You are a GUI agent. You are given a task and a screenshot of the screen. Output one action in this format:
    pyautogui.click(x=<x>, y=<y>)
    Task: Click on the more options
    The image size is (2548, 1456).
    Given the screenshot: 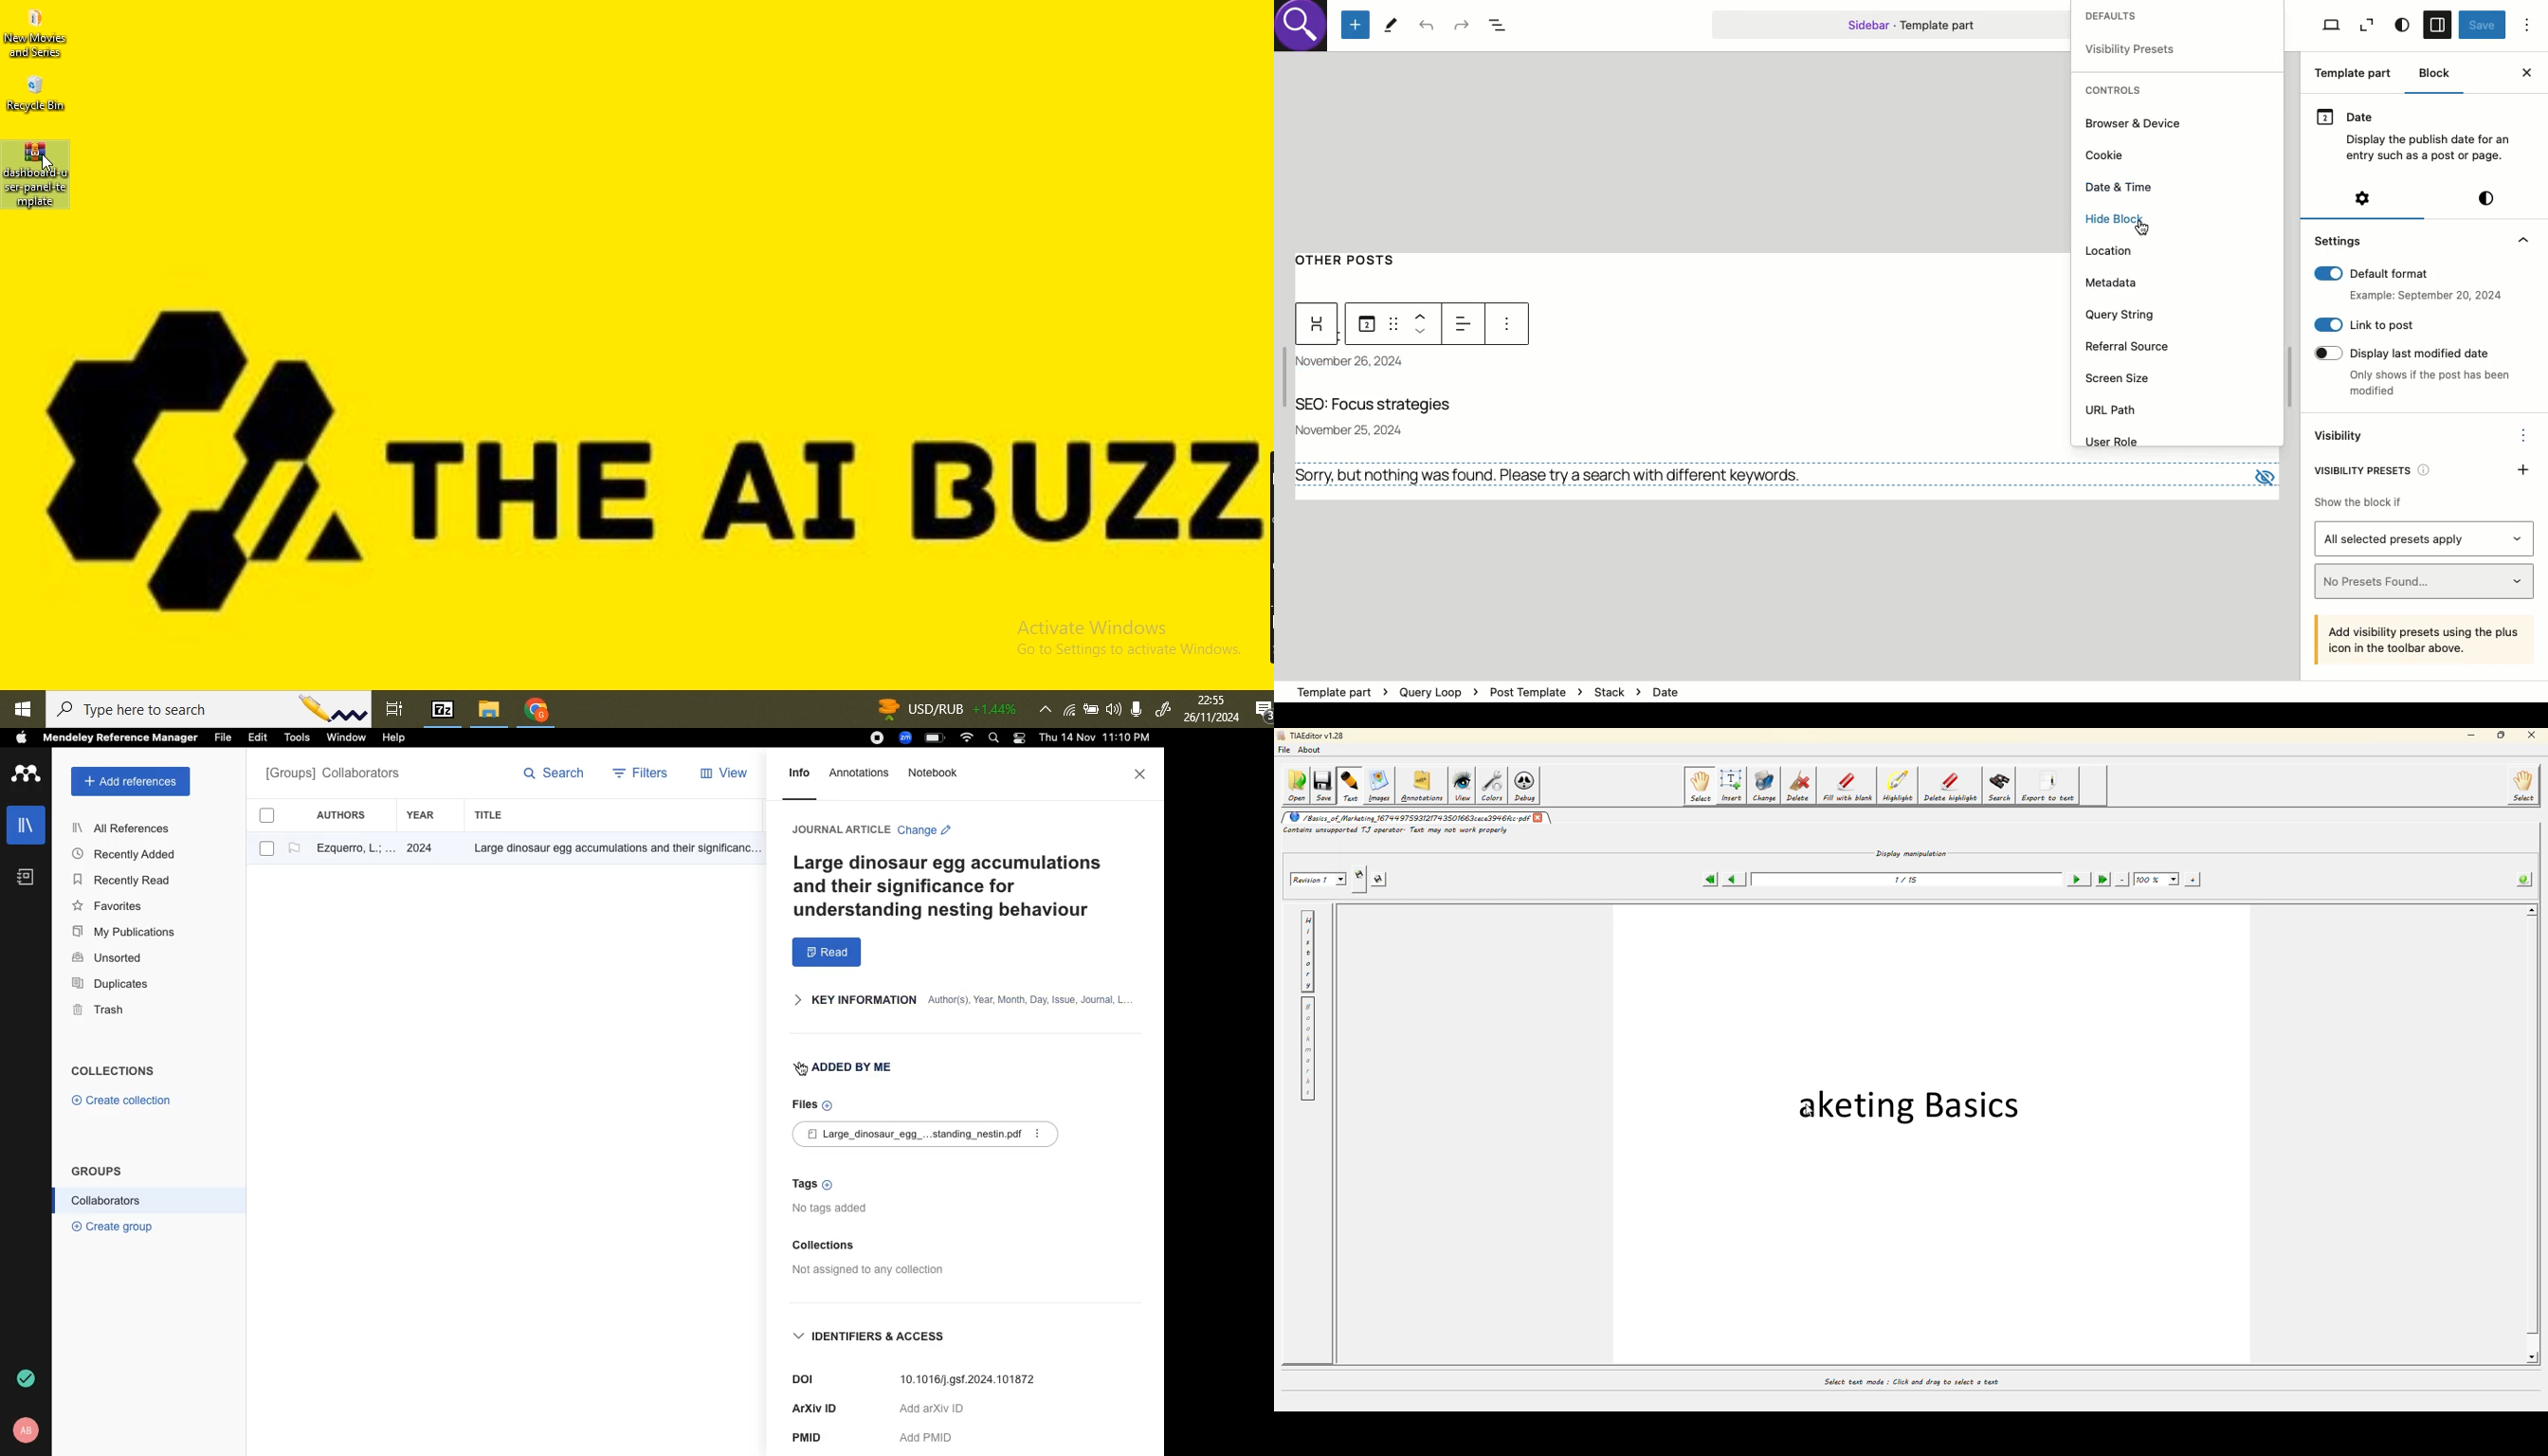 What is the action you would take?
    pyautogui.click(x=1505, y=326)
    